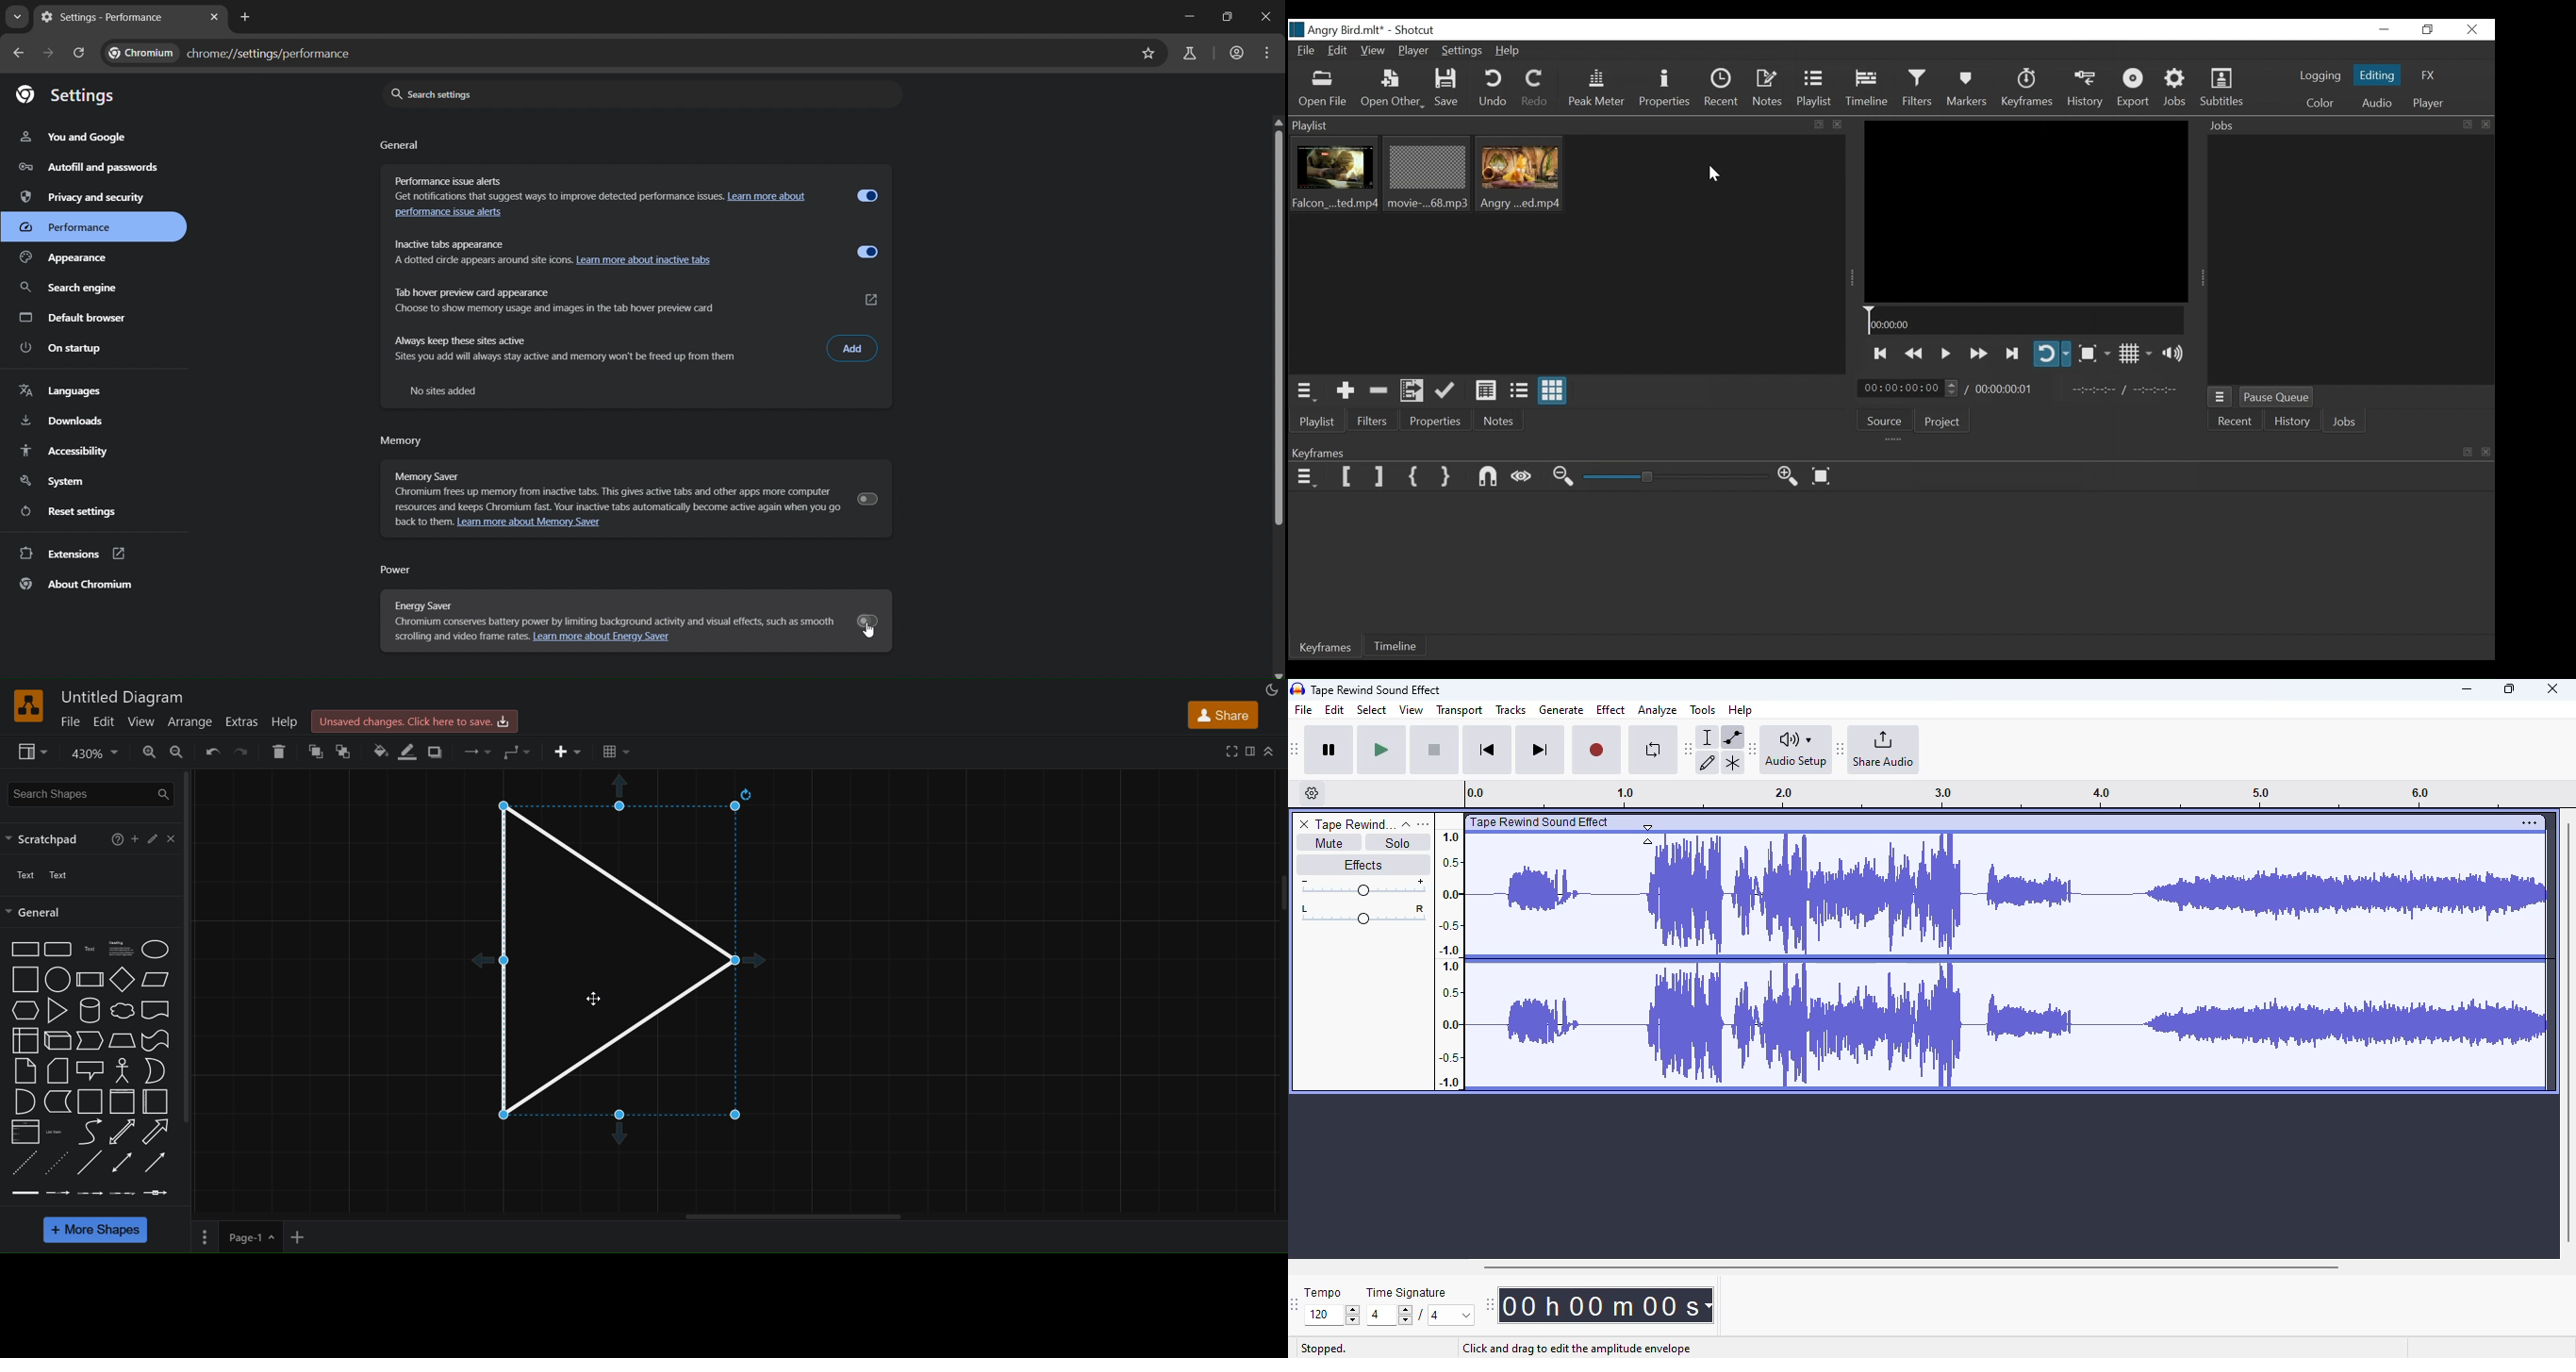 The image size is (2576, 1372). I want to click on file, so click(71, 721).